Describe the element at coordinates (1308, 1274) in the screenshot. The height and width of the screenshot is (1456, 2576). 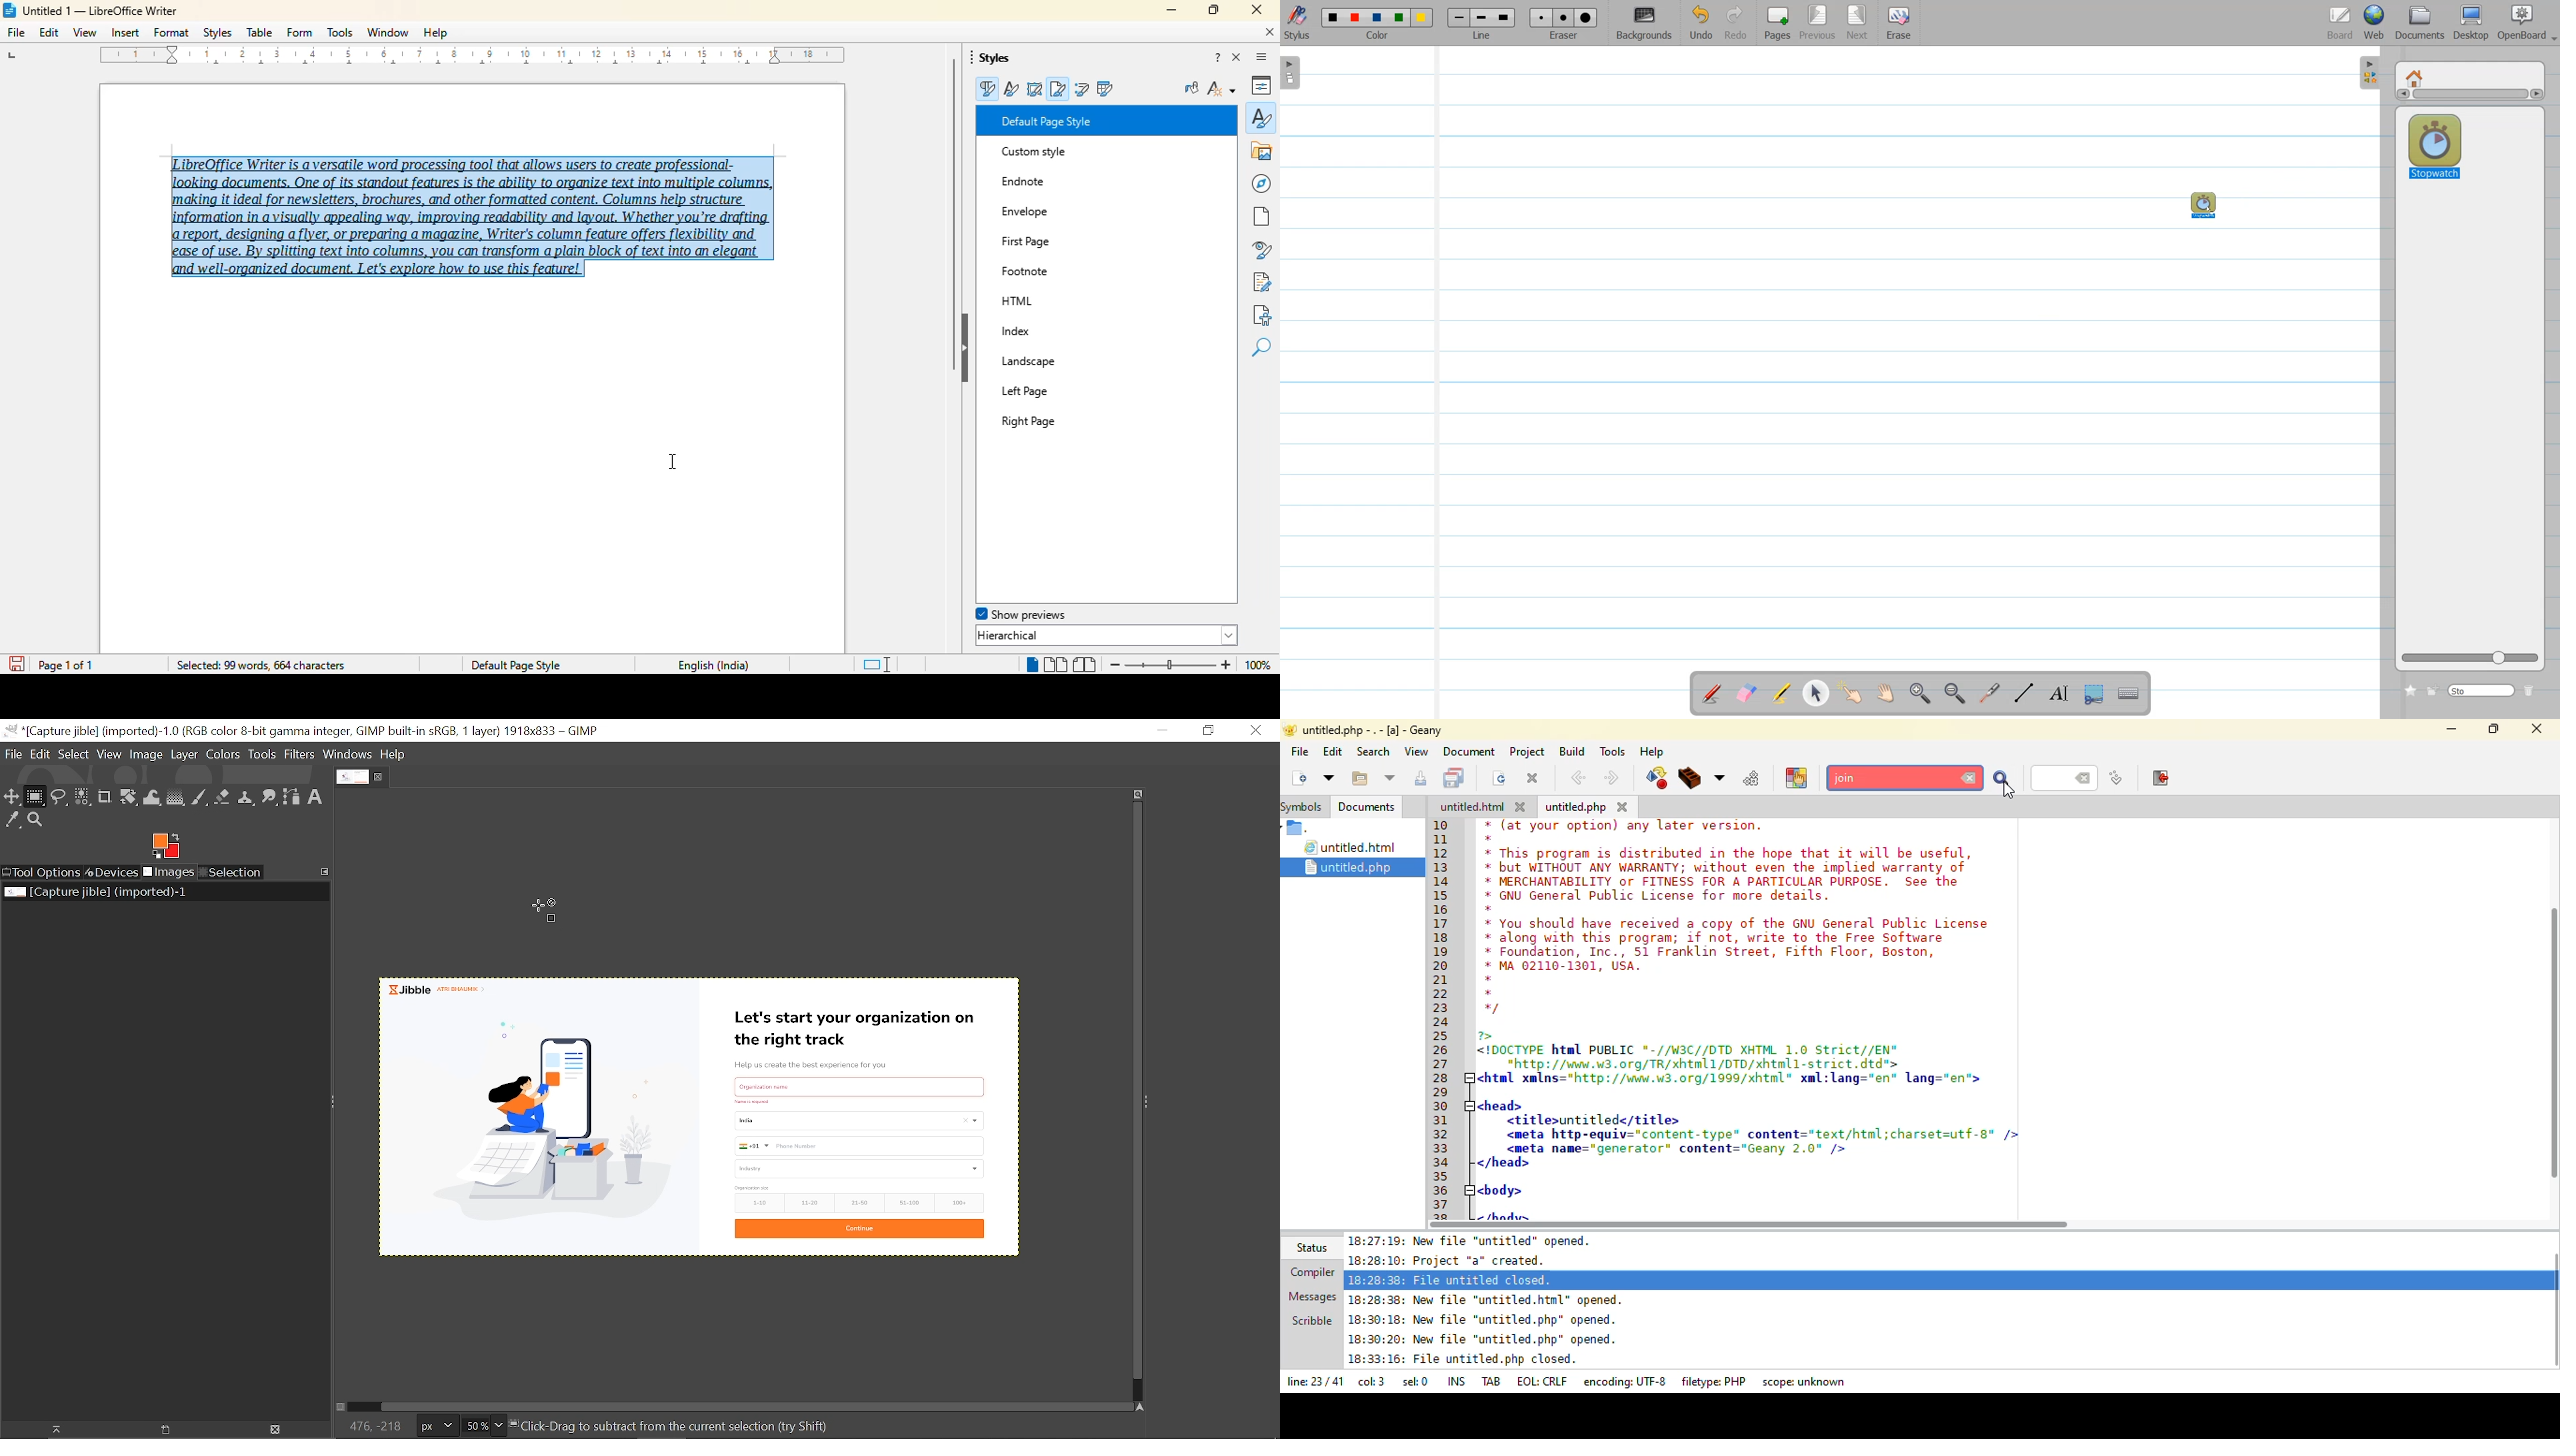
I see `compiler` at that location.